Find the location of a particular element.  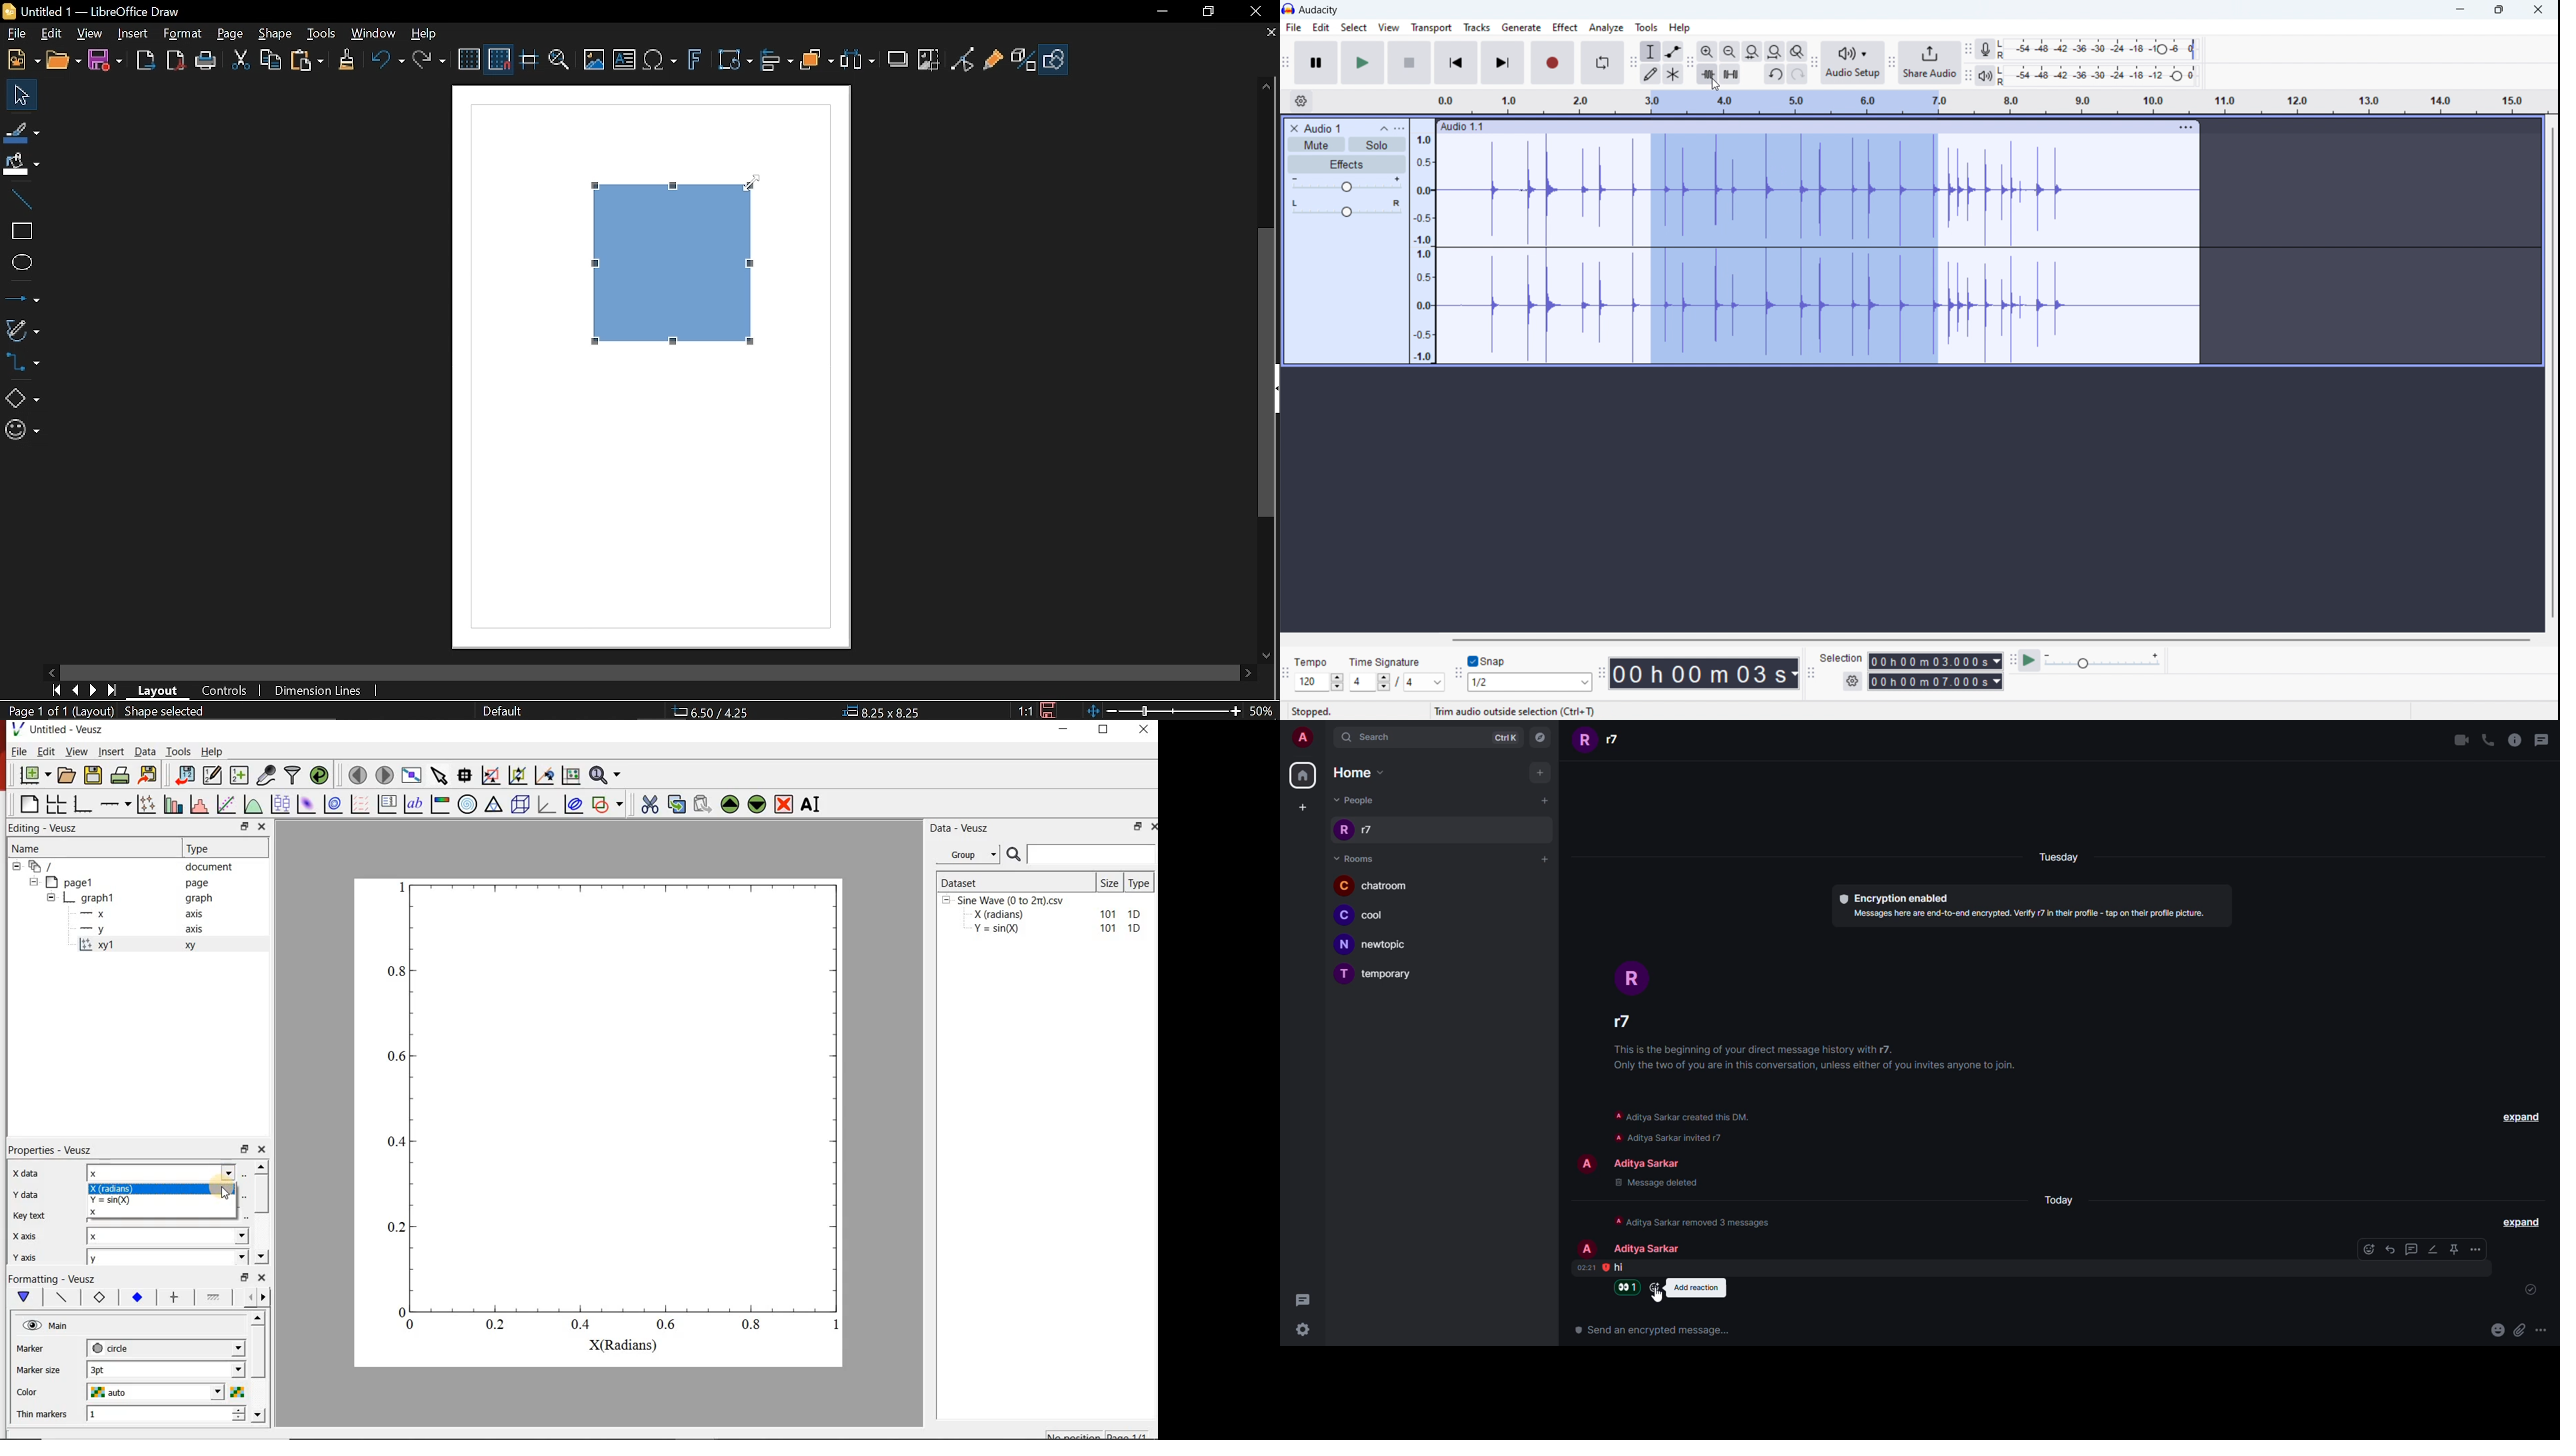

00 h 00 m 03s (timestamp) is located at coordinates (1705, 676).